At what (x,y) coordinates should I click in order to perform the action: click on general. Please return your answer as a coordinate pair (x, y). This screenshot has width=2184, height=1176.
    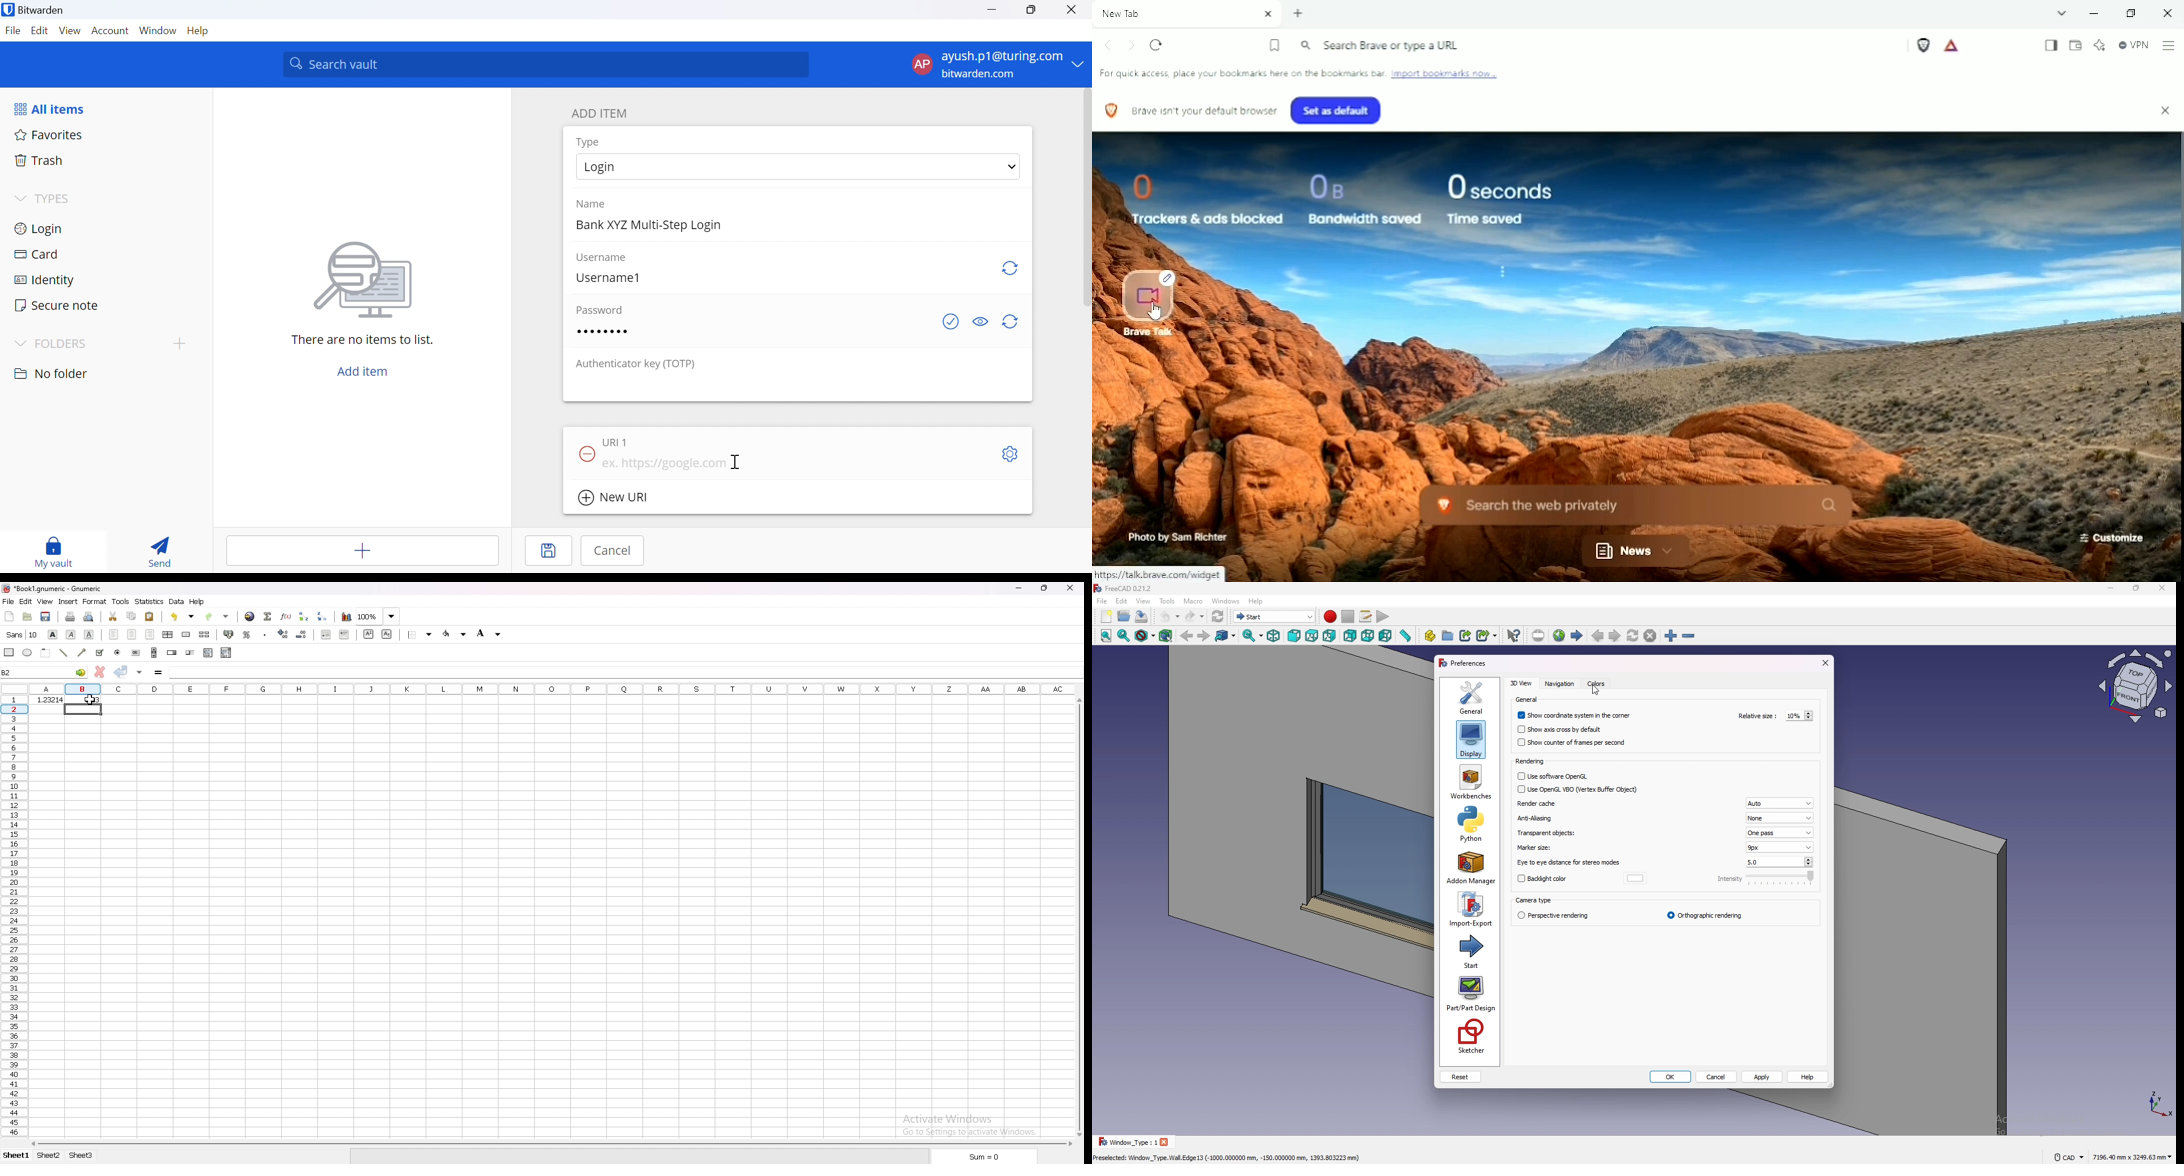
    Looking at the image, I should click on (1472, 697).